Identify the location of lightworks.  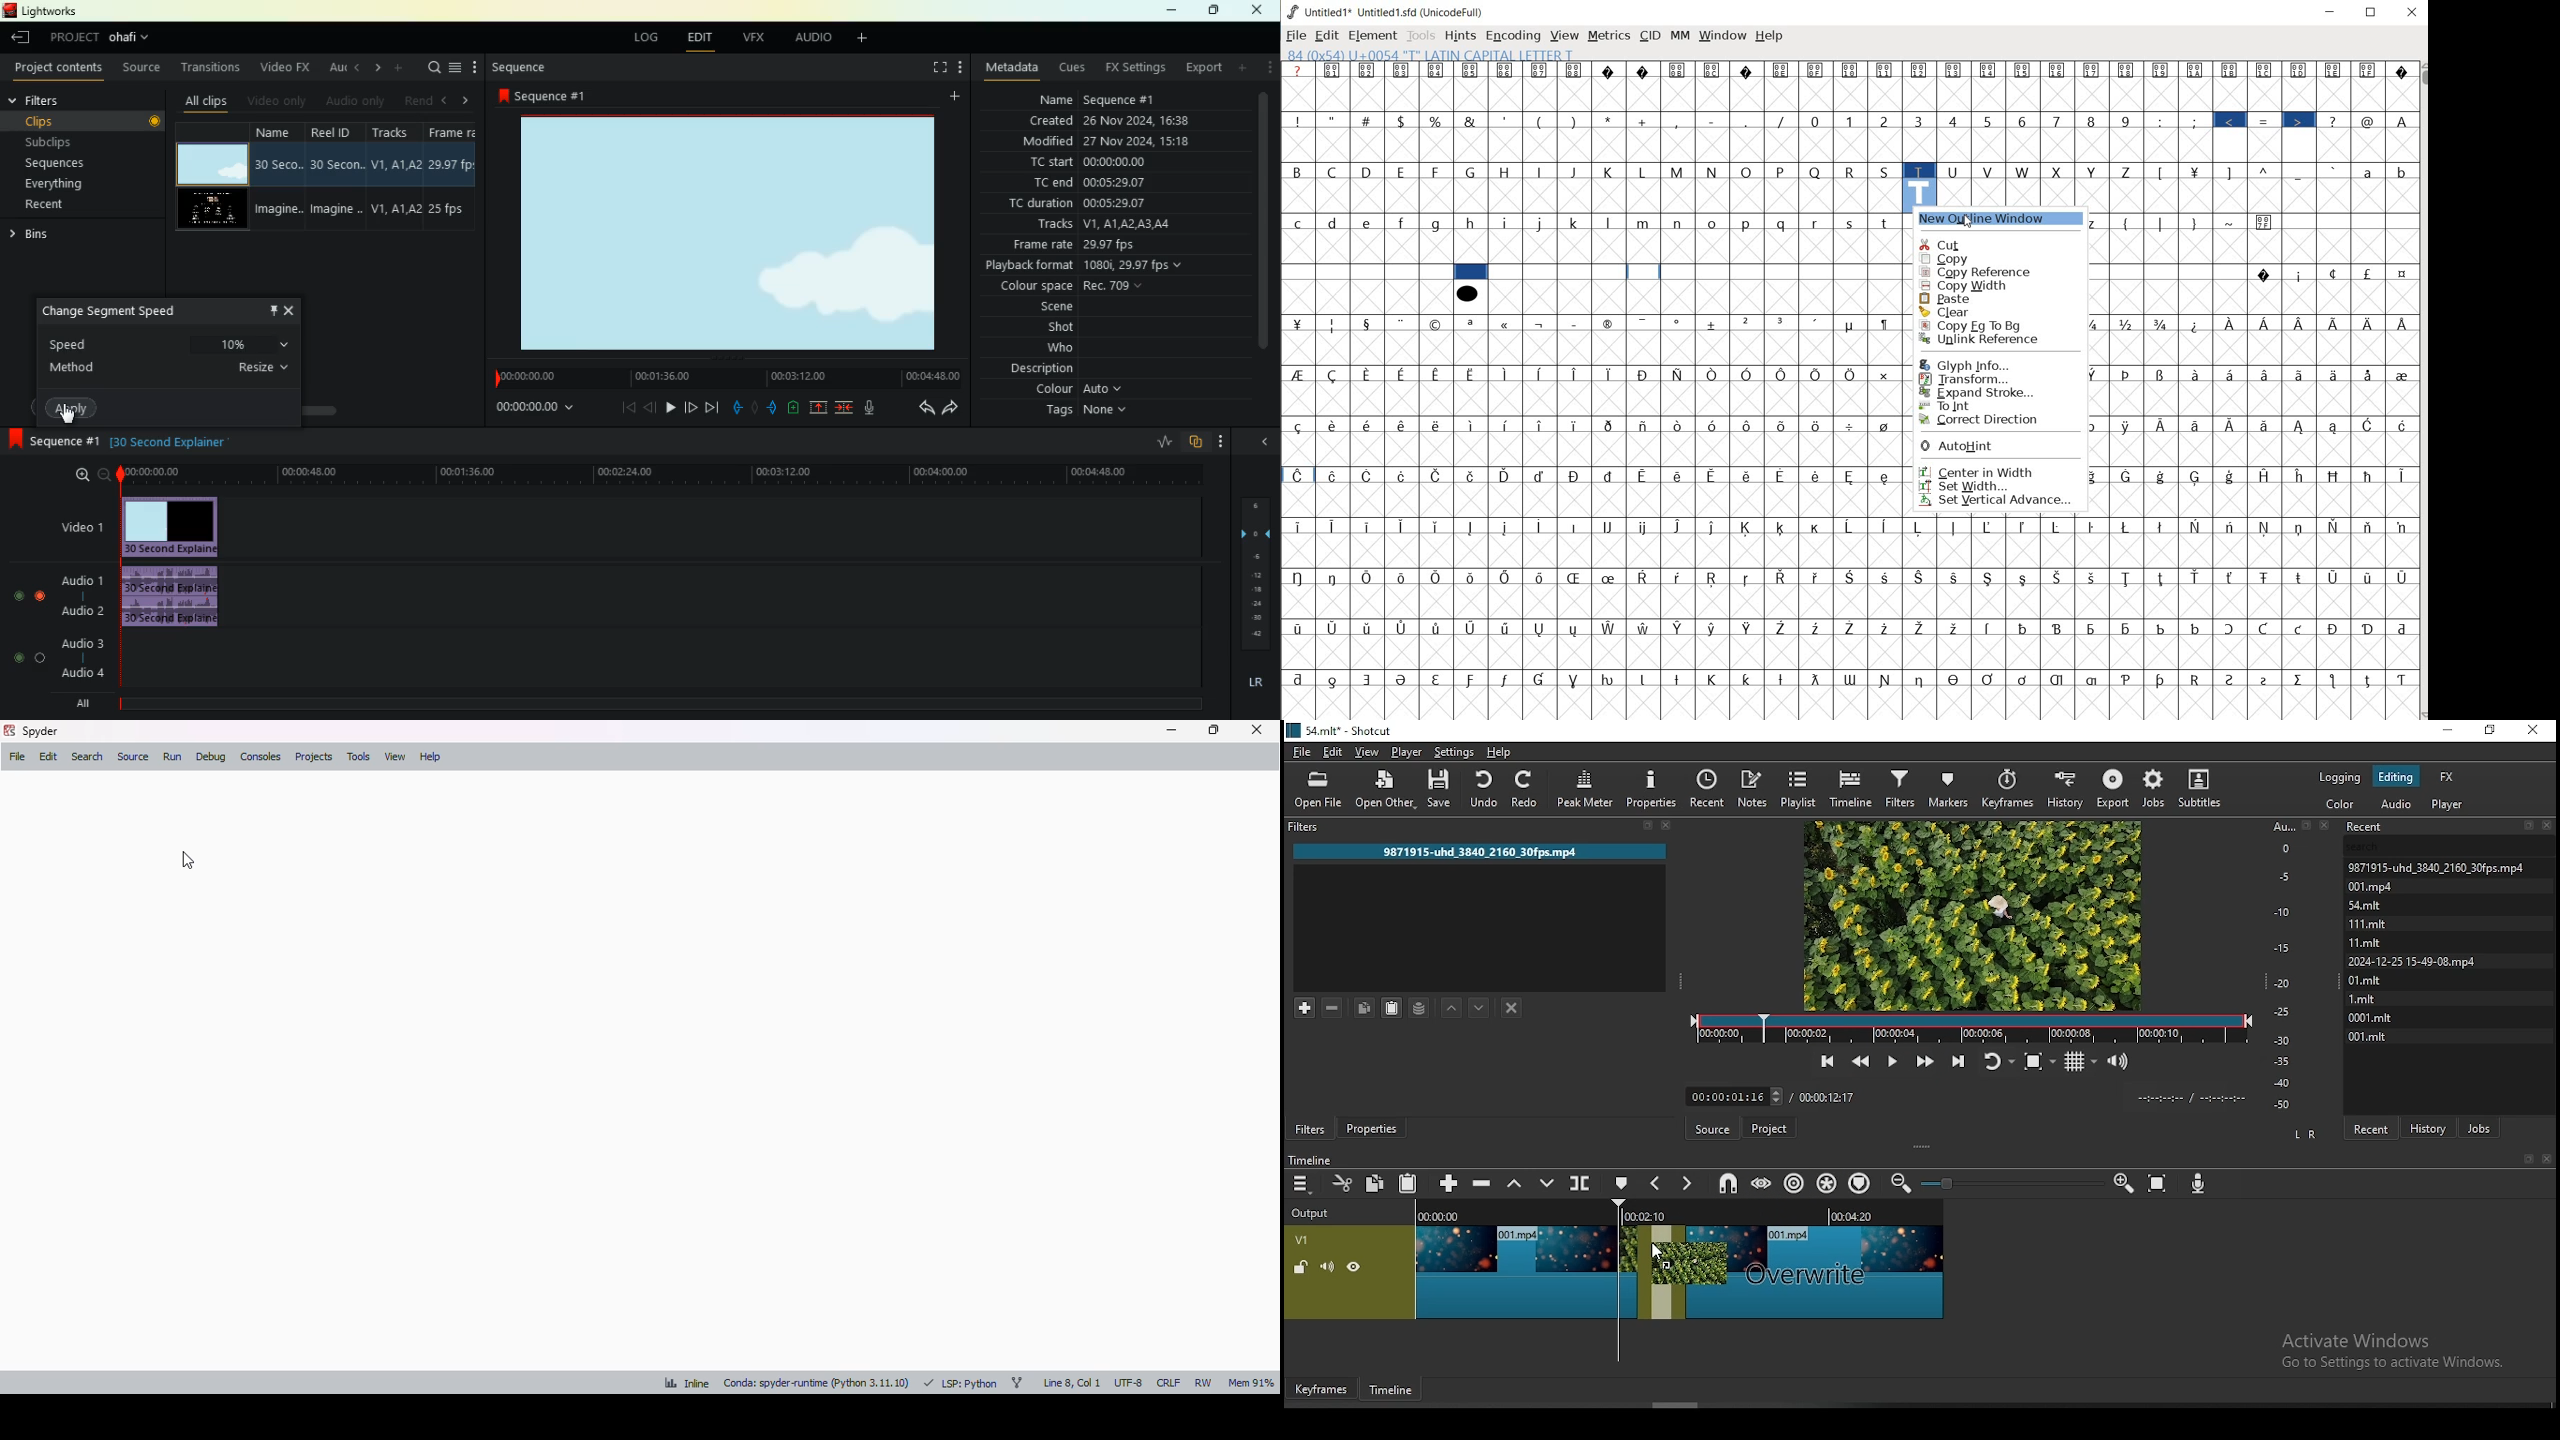
(49, 11).